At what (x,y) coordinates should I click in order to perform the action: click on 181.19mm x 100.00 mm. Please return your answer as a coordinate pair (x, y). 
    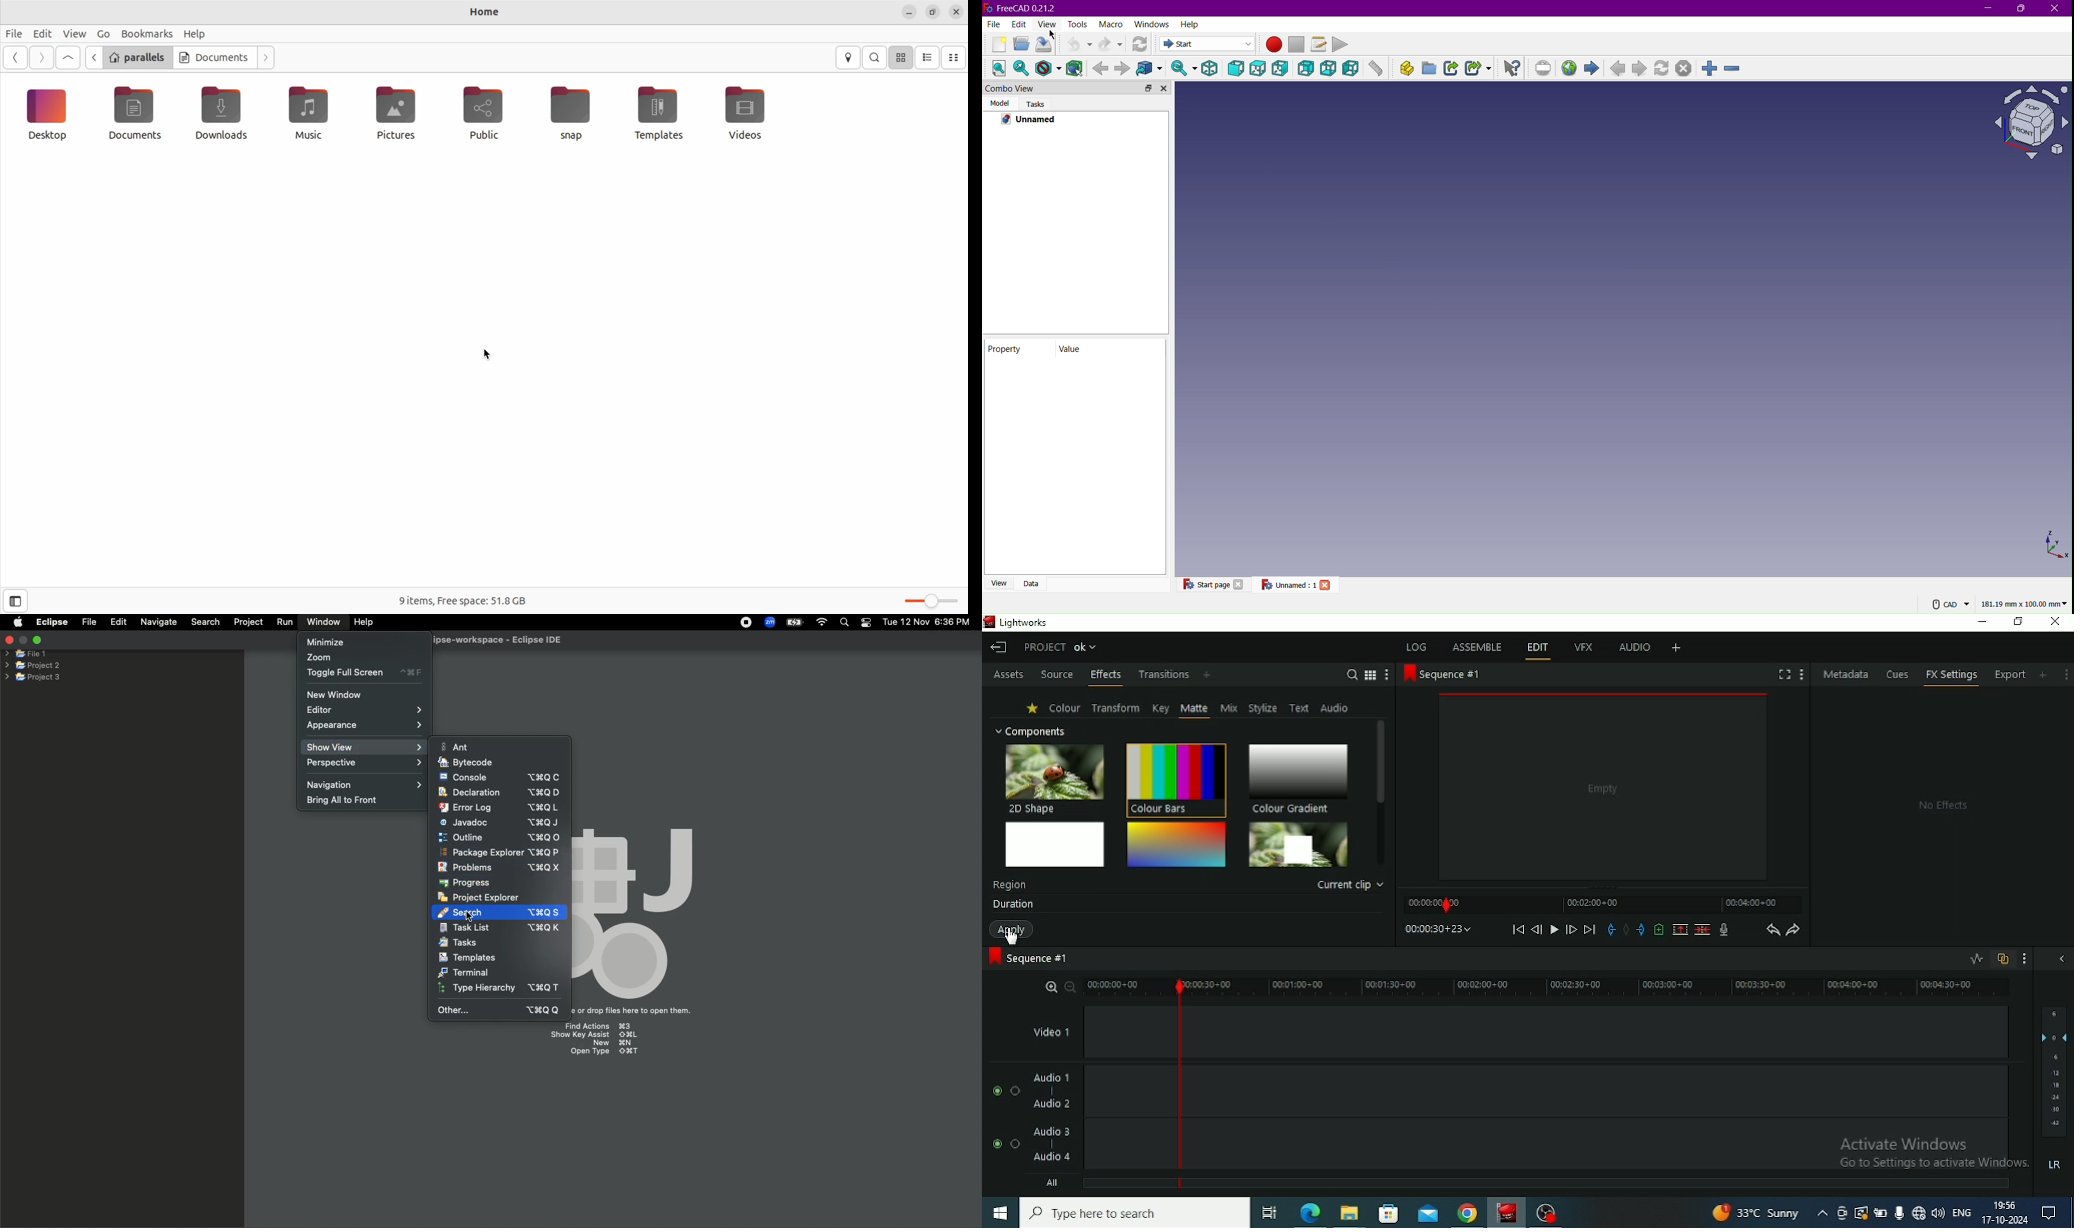
    Looking at the image, I should click on (2024, 605).